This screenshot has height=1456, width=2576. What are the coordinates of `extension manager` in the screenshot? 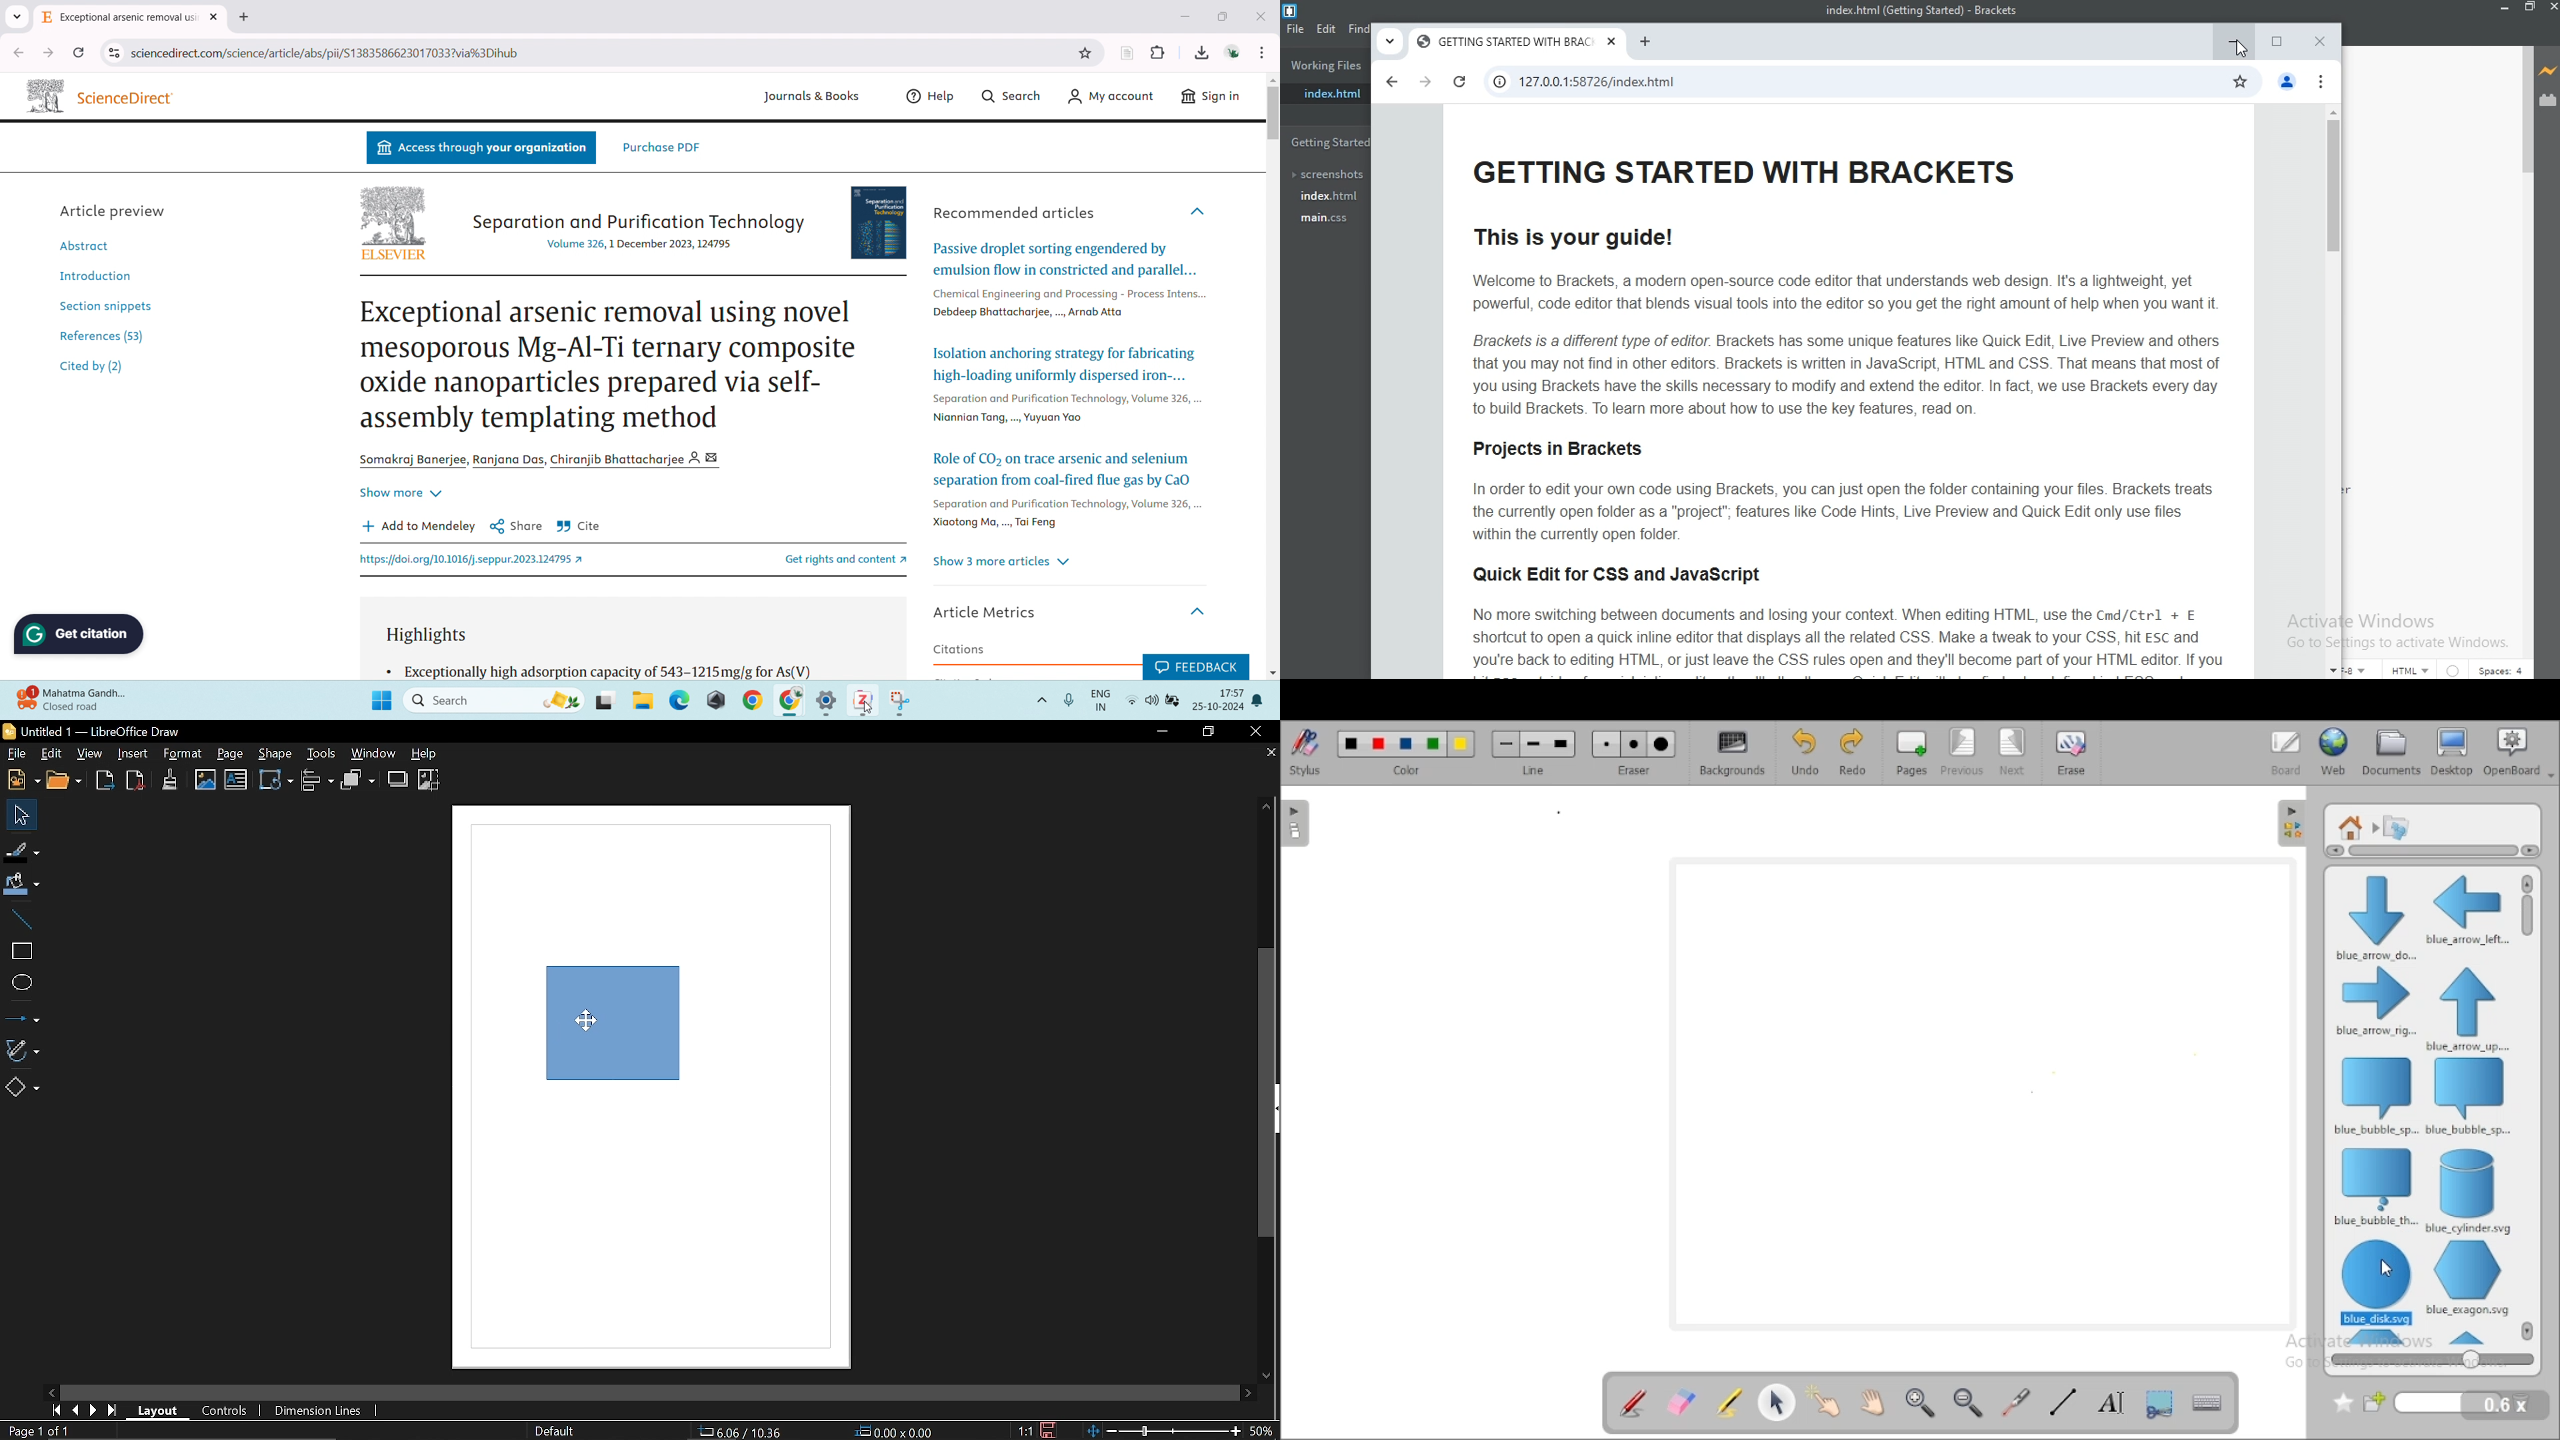 It's located at (2549, 100).